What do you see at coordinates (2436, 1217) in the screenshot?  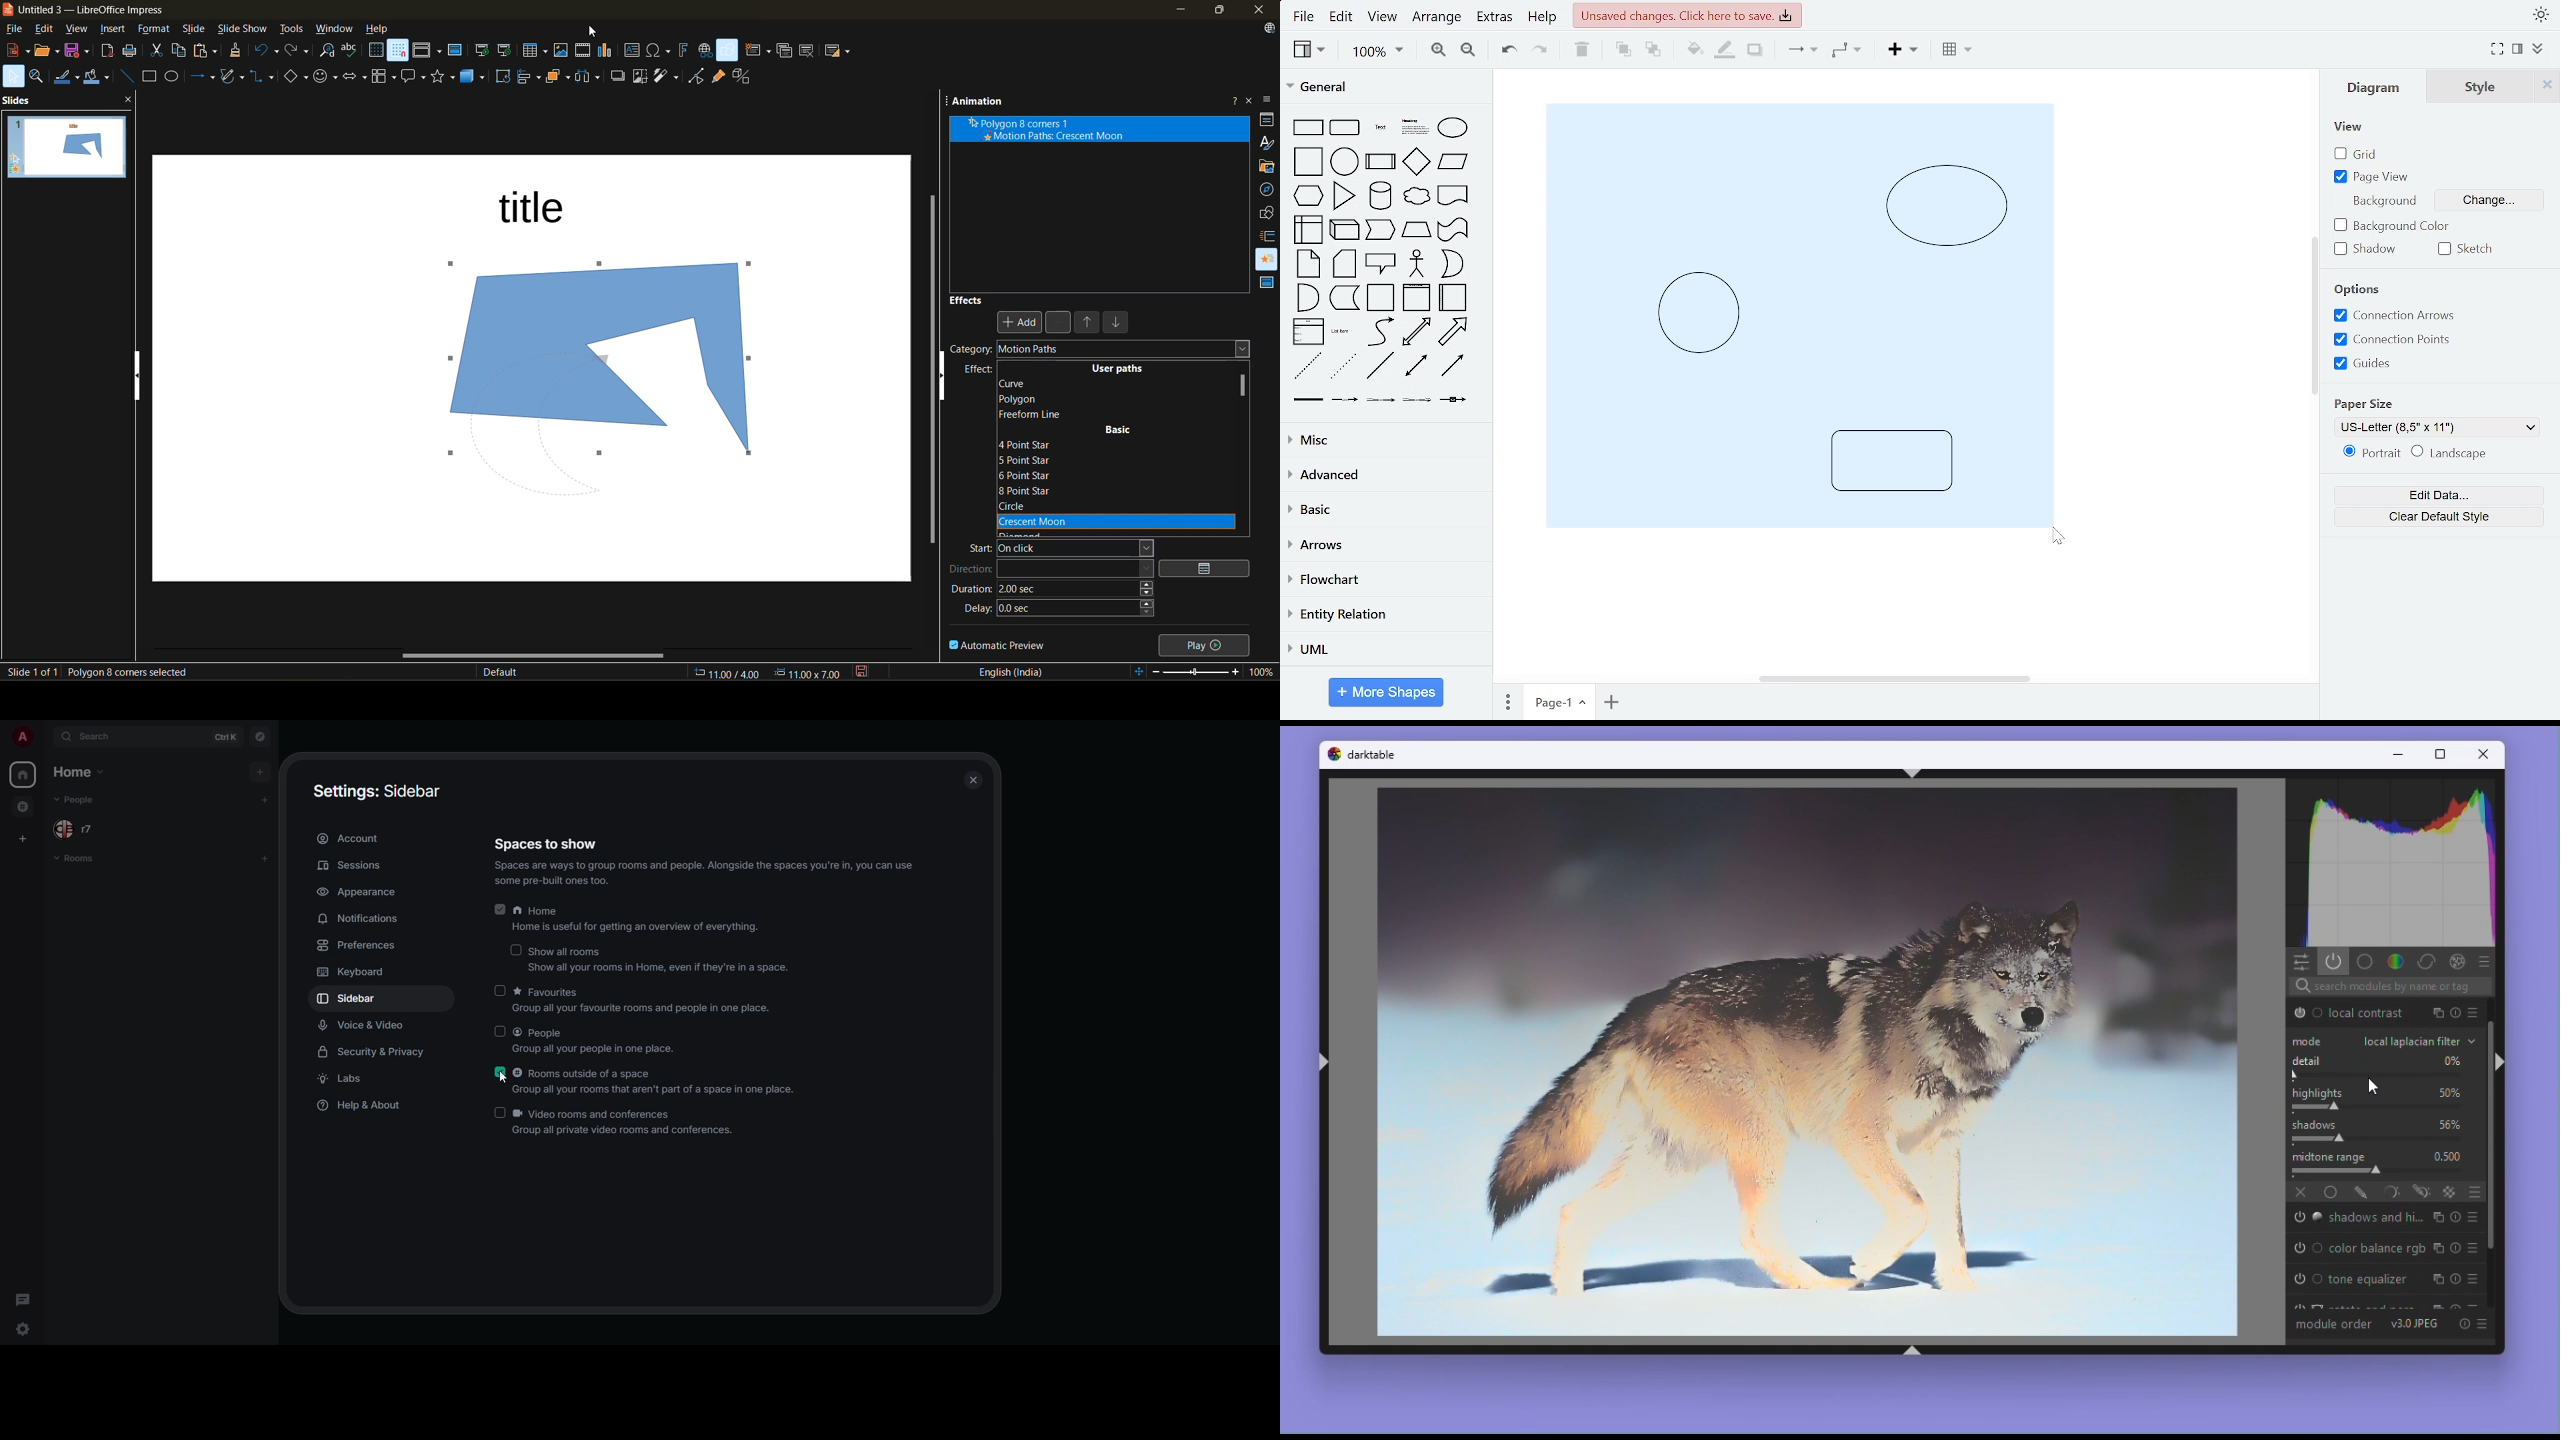 I see `multiple instance actions` at bounding box center [2436, 1217].